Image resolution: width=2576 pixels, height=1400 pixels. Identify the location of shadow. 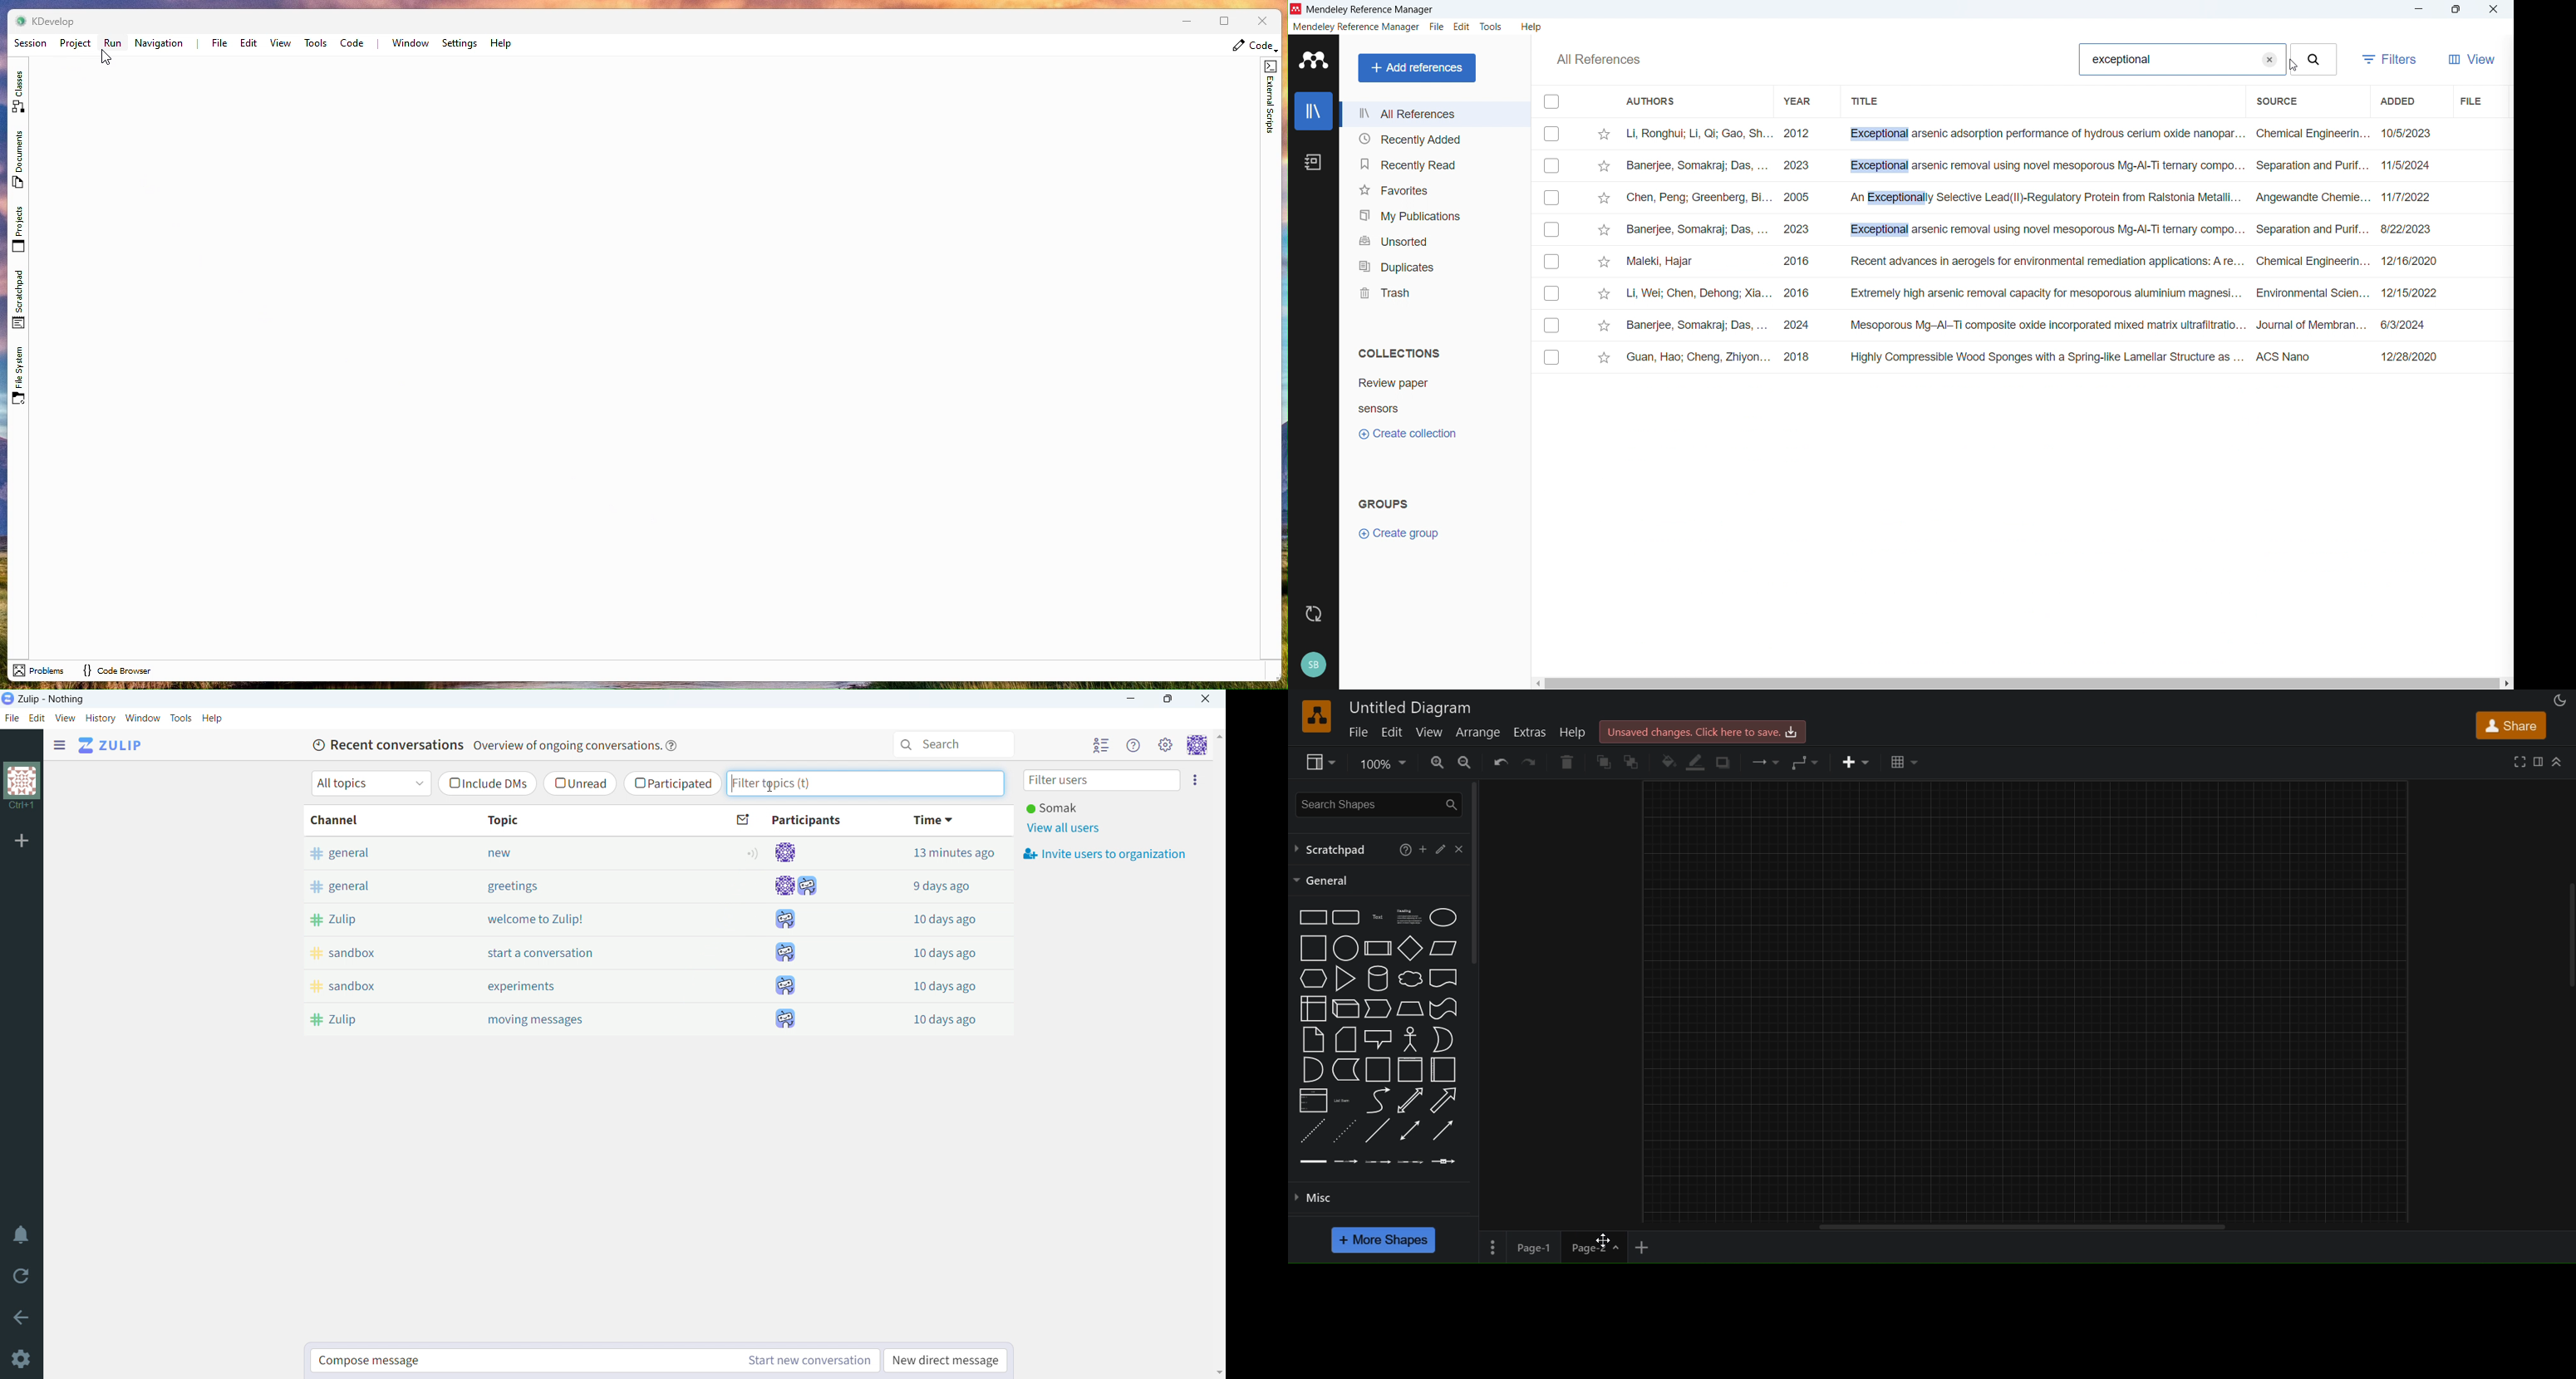
(1725, 763).